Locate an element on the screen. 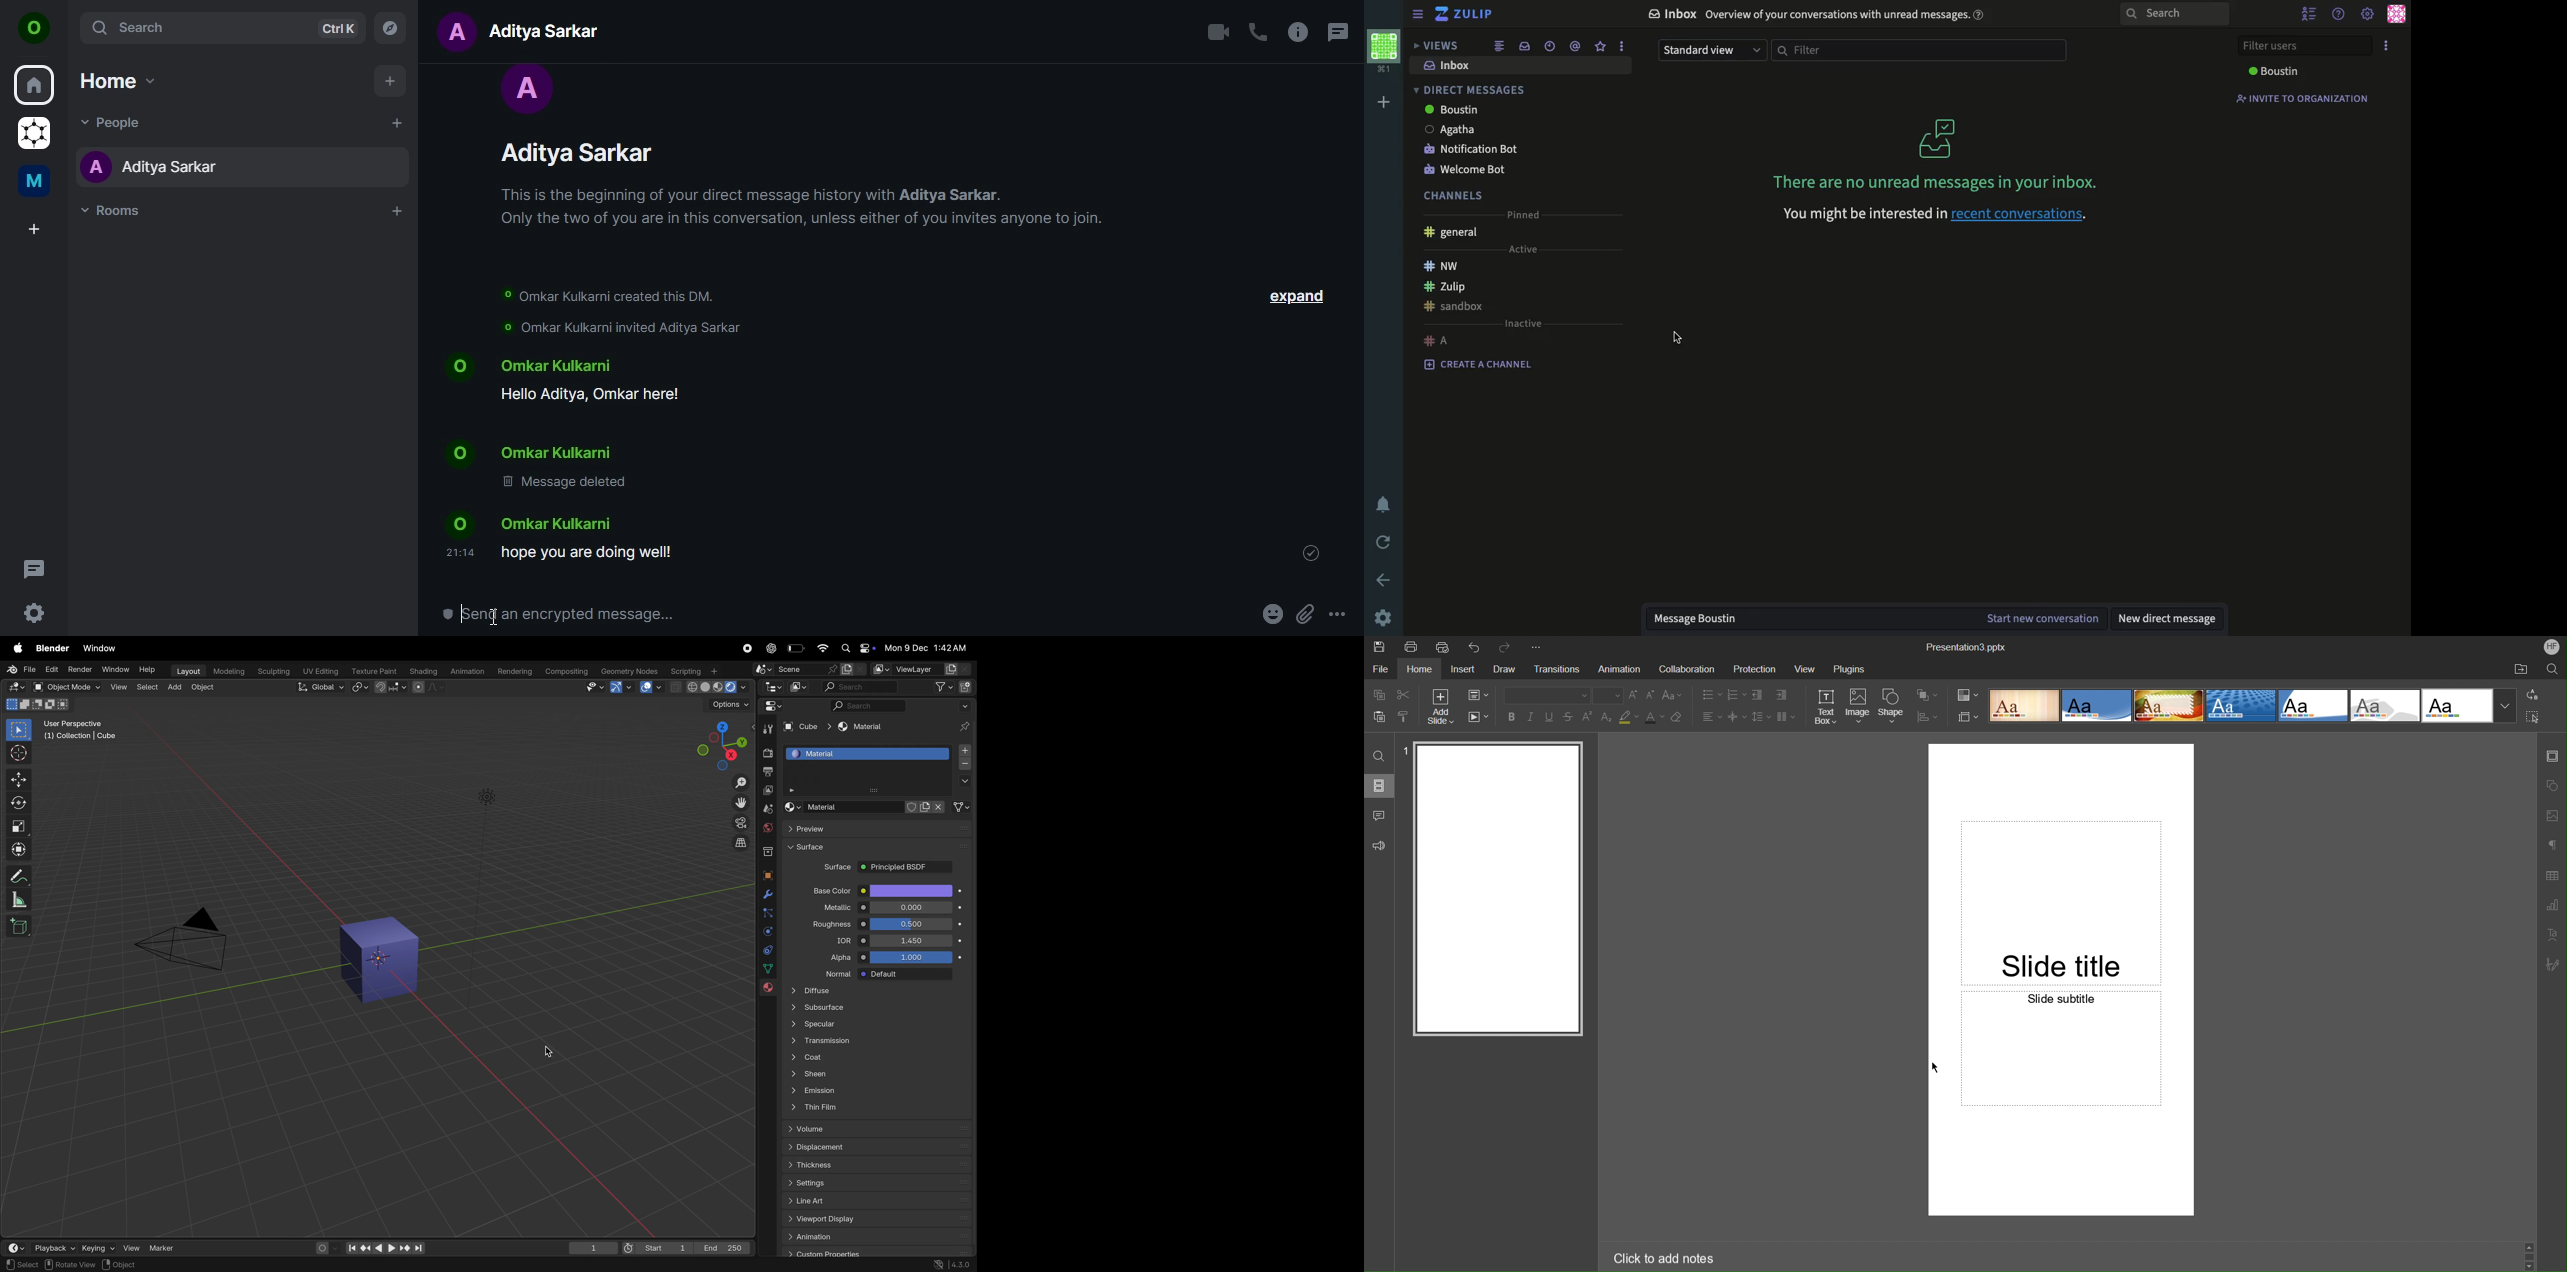 The width and height of the screenshot is (2576, 1288). explore rooms is located at coordinates (391, 29).